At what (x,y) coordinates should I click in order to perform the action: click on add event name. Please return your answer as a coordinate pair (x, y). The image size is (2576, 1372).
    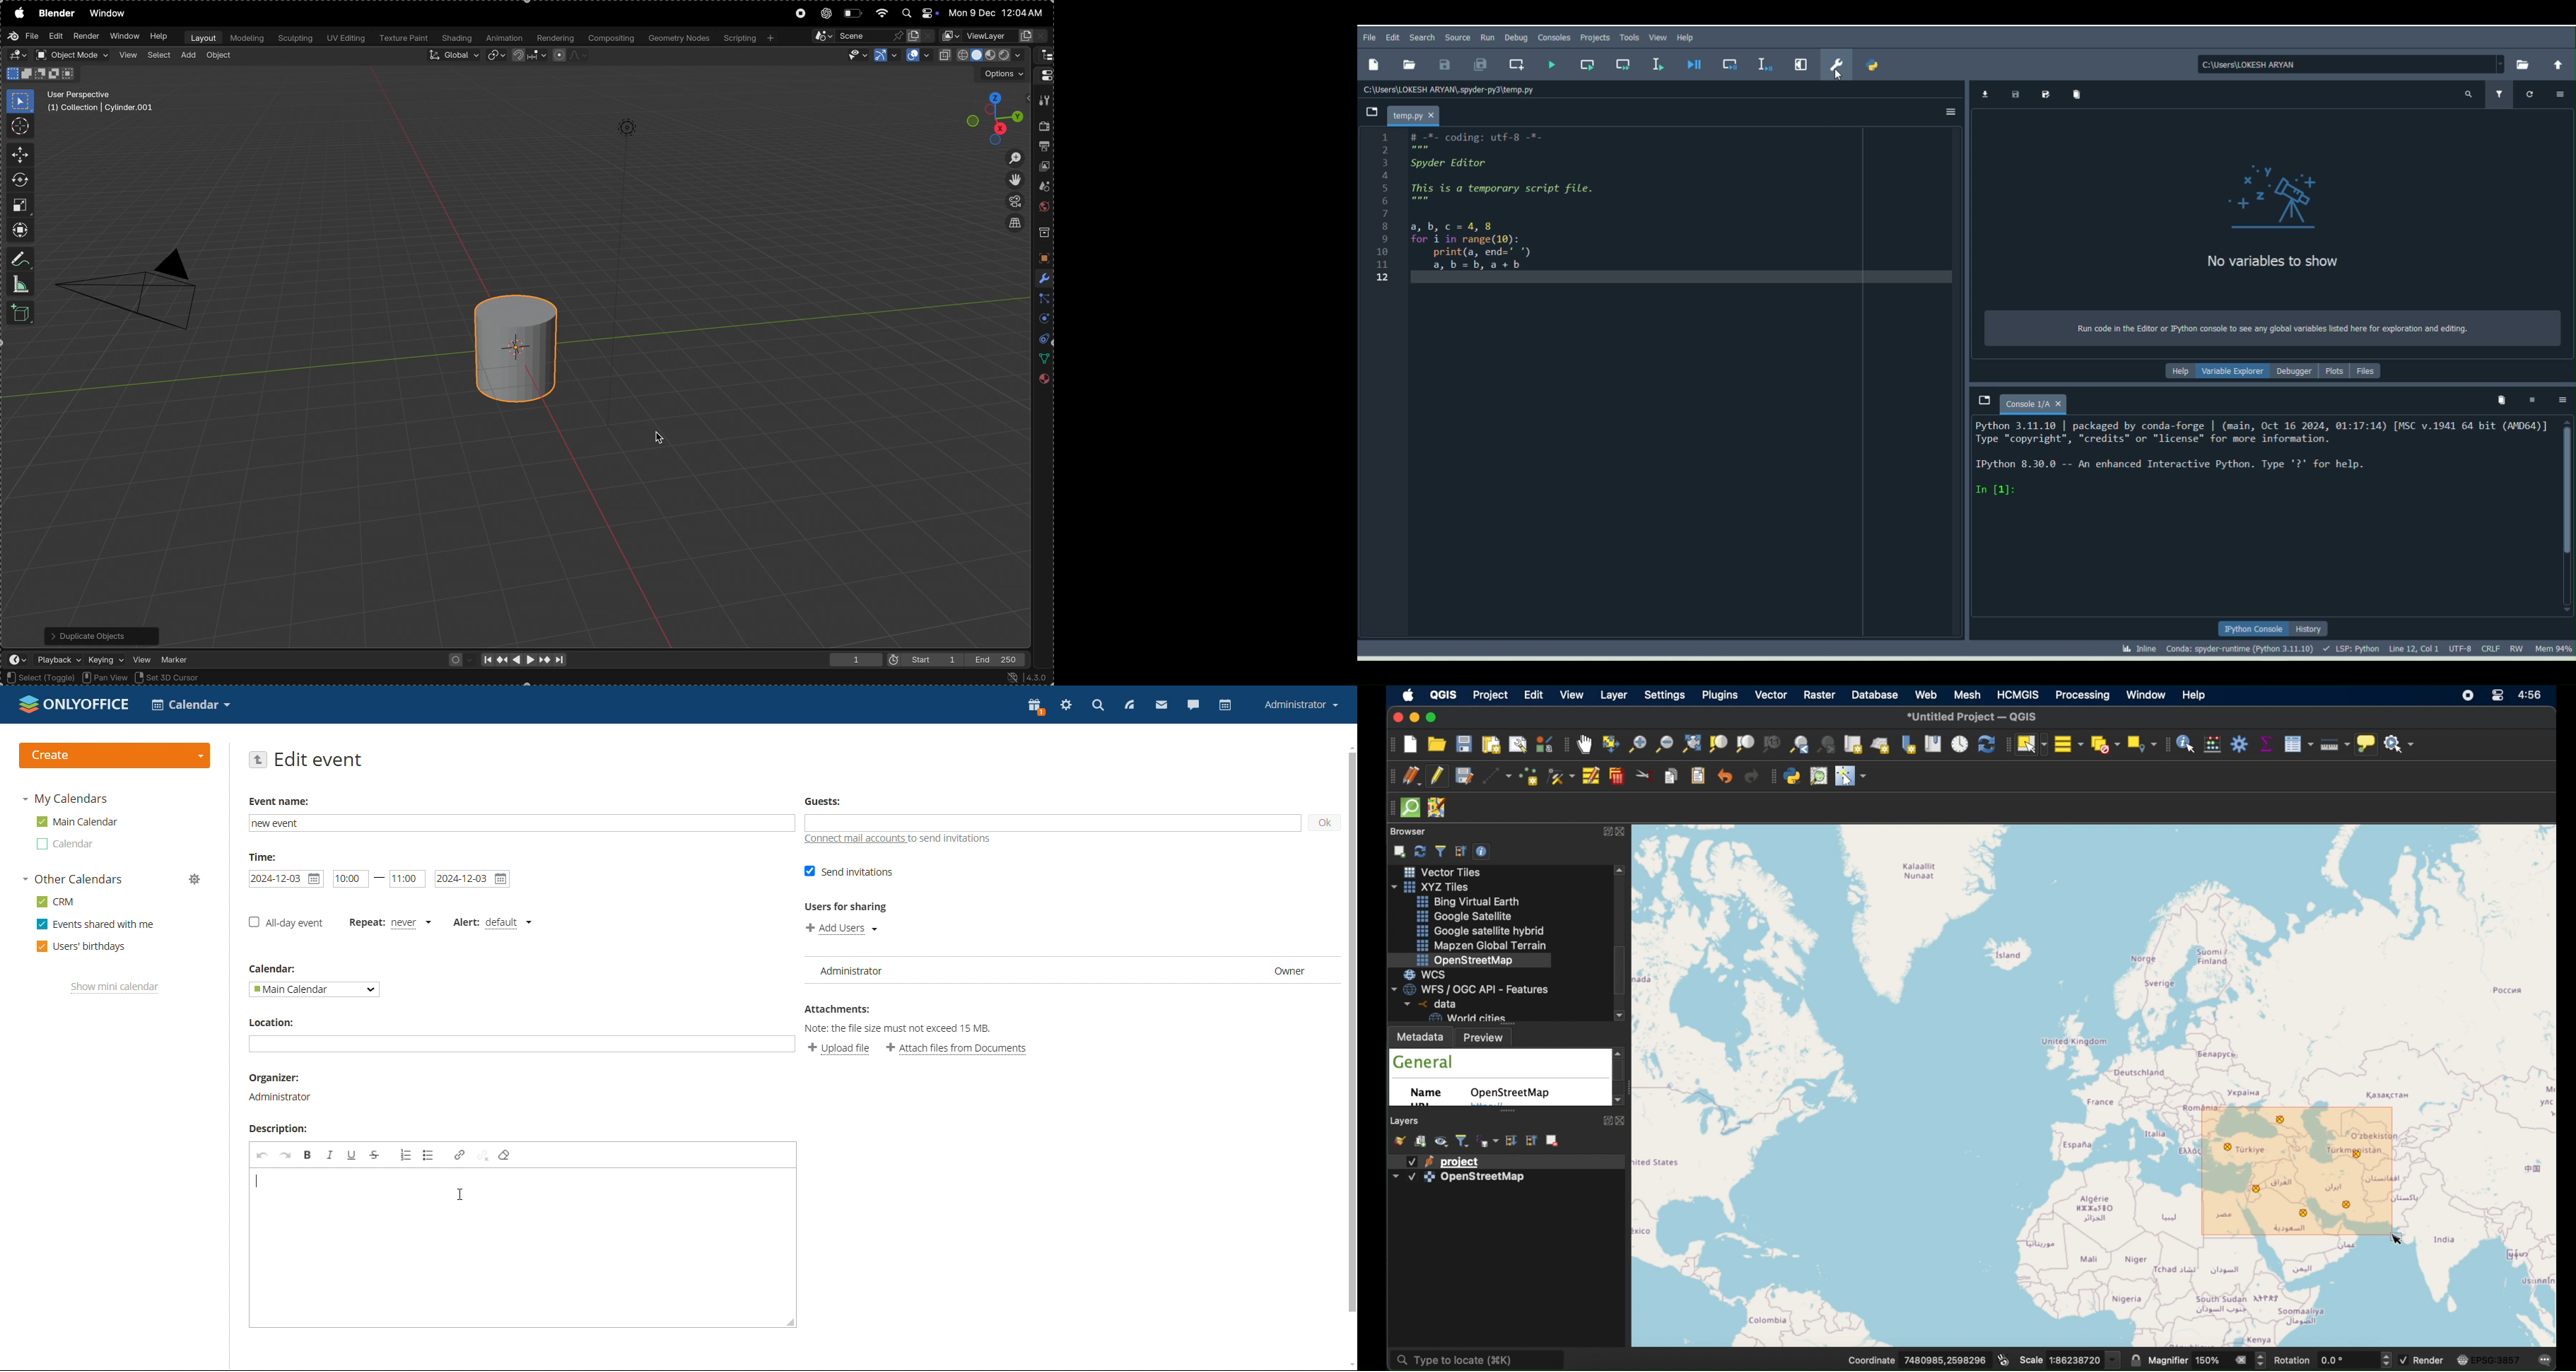
    Looking at the image, I should click on (522, 823).